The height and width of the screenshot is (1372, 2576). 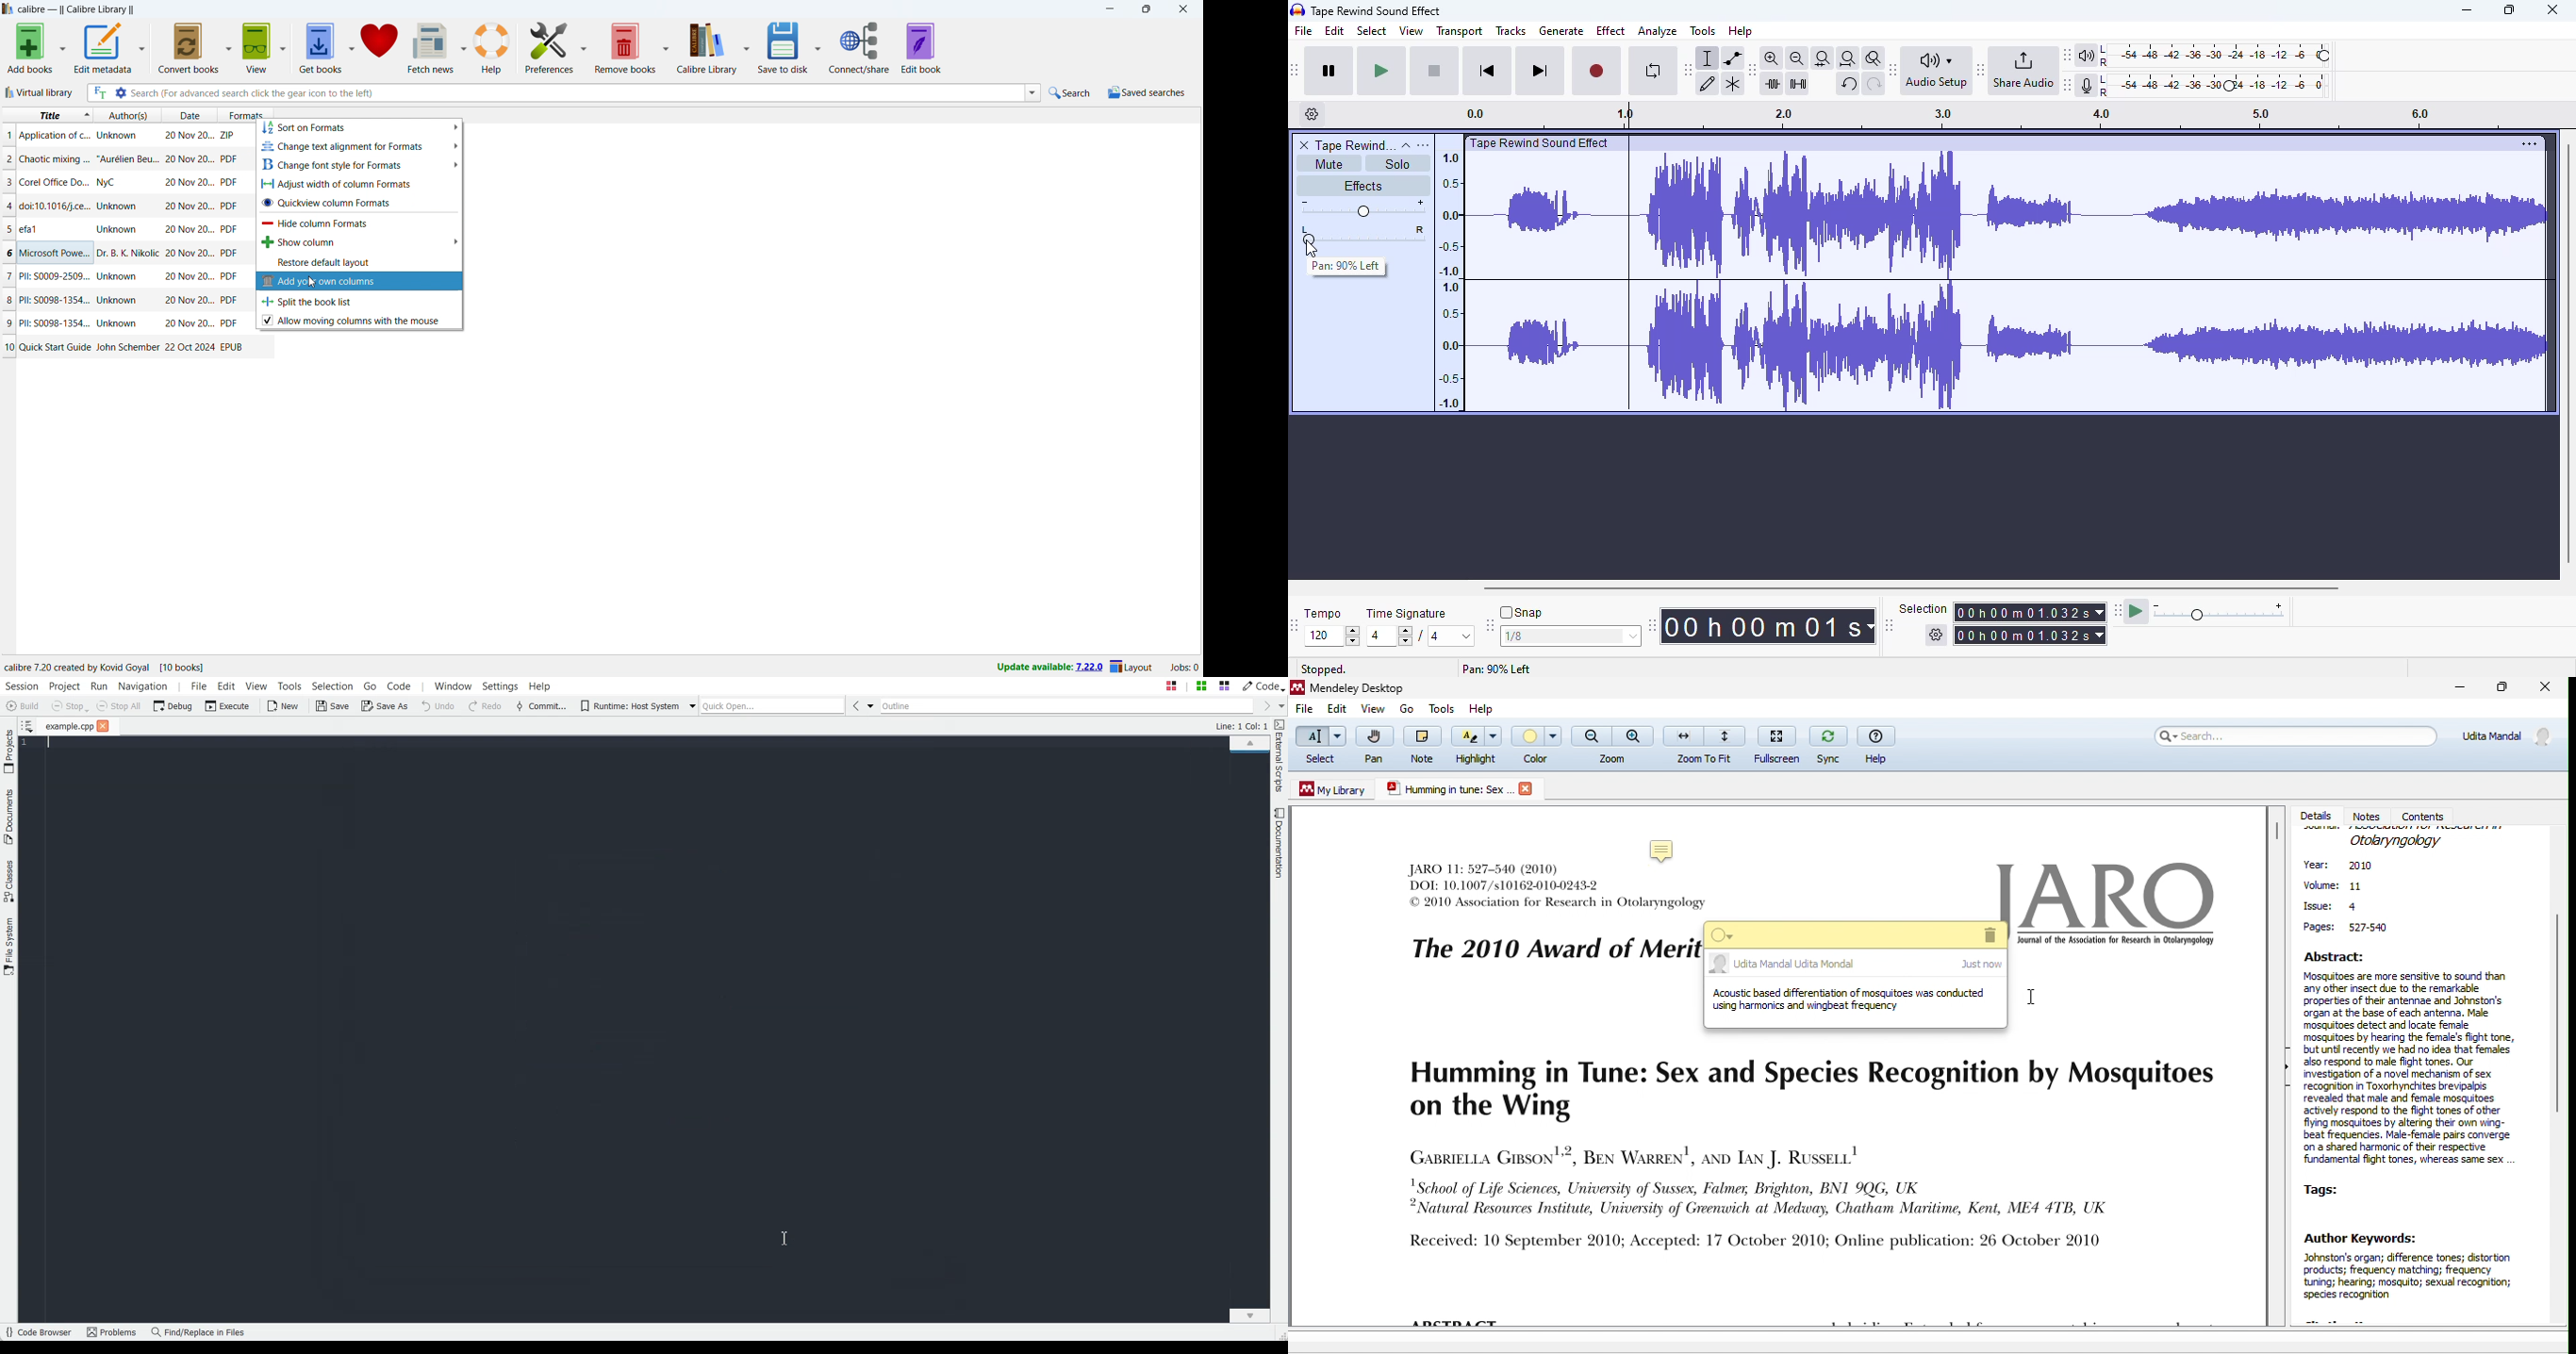 I want to click on settings, so click(x=1322, y=116).